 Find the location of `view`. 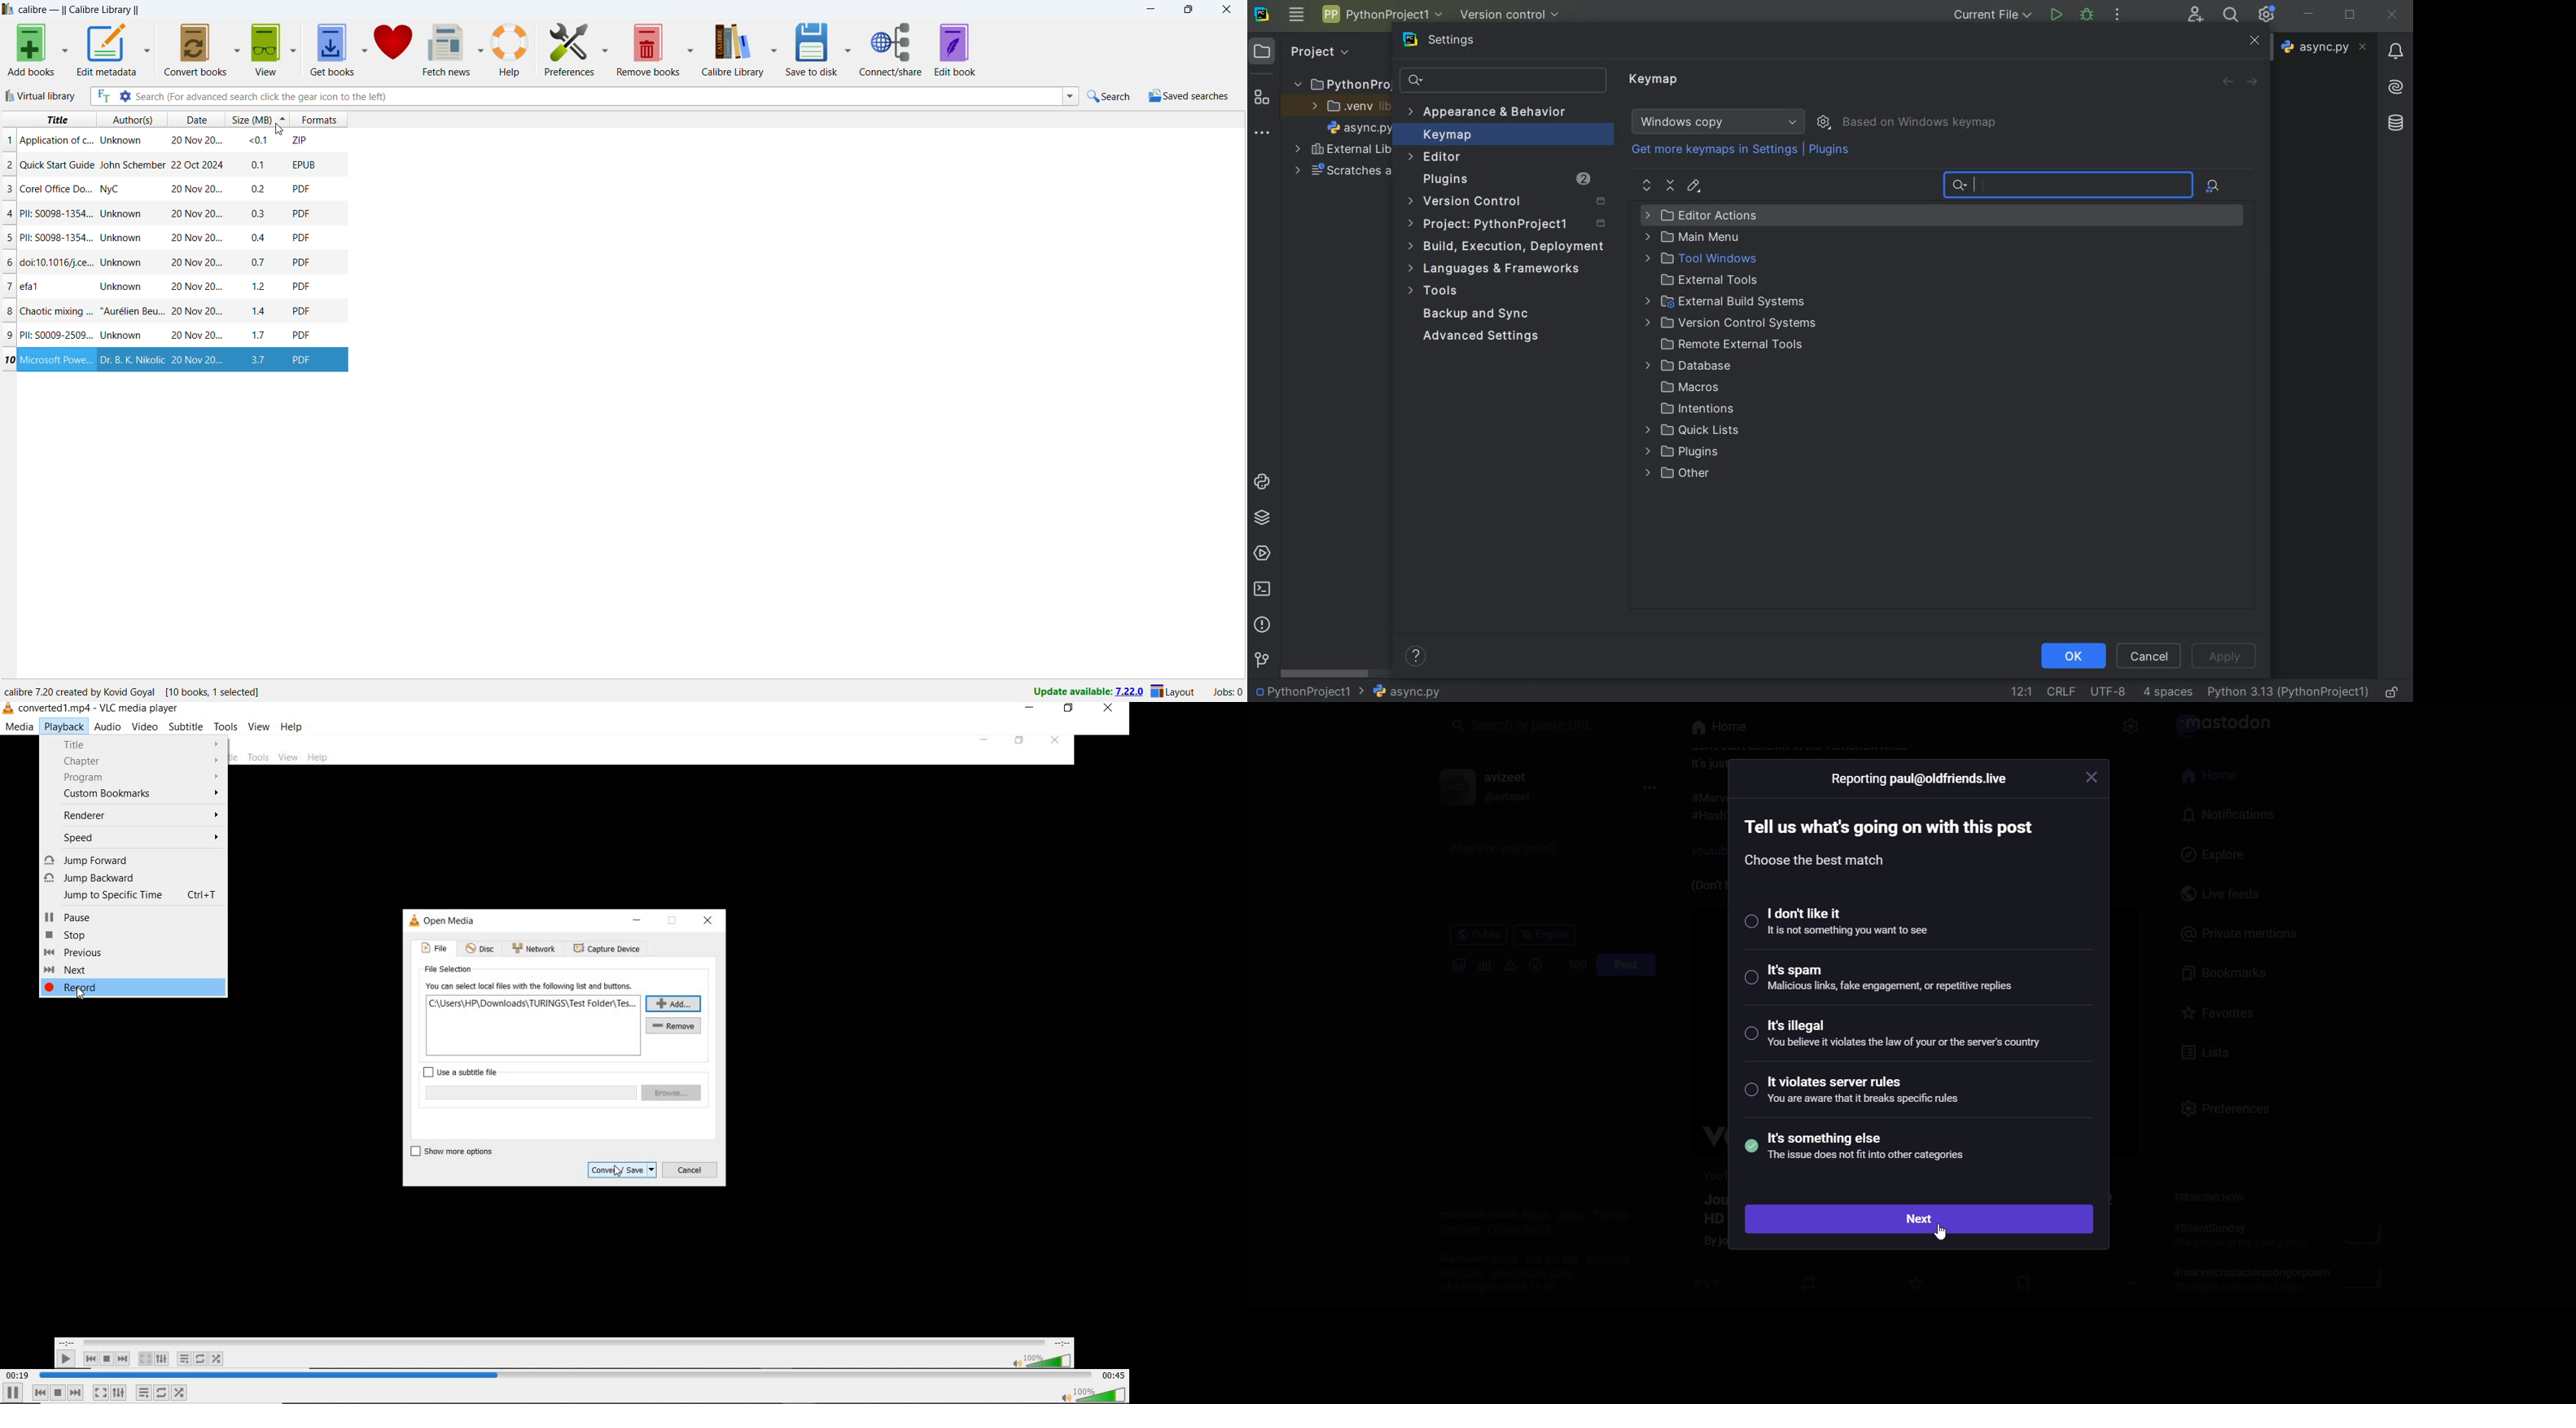

view is located at coordinates (266, 49).